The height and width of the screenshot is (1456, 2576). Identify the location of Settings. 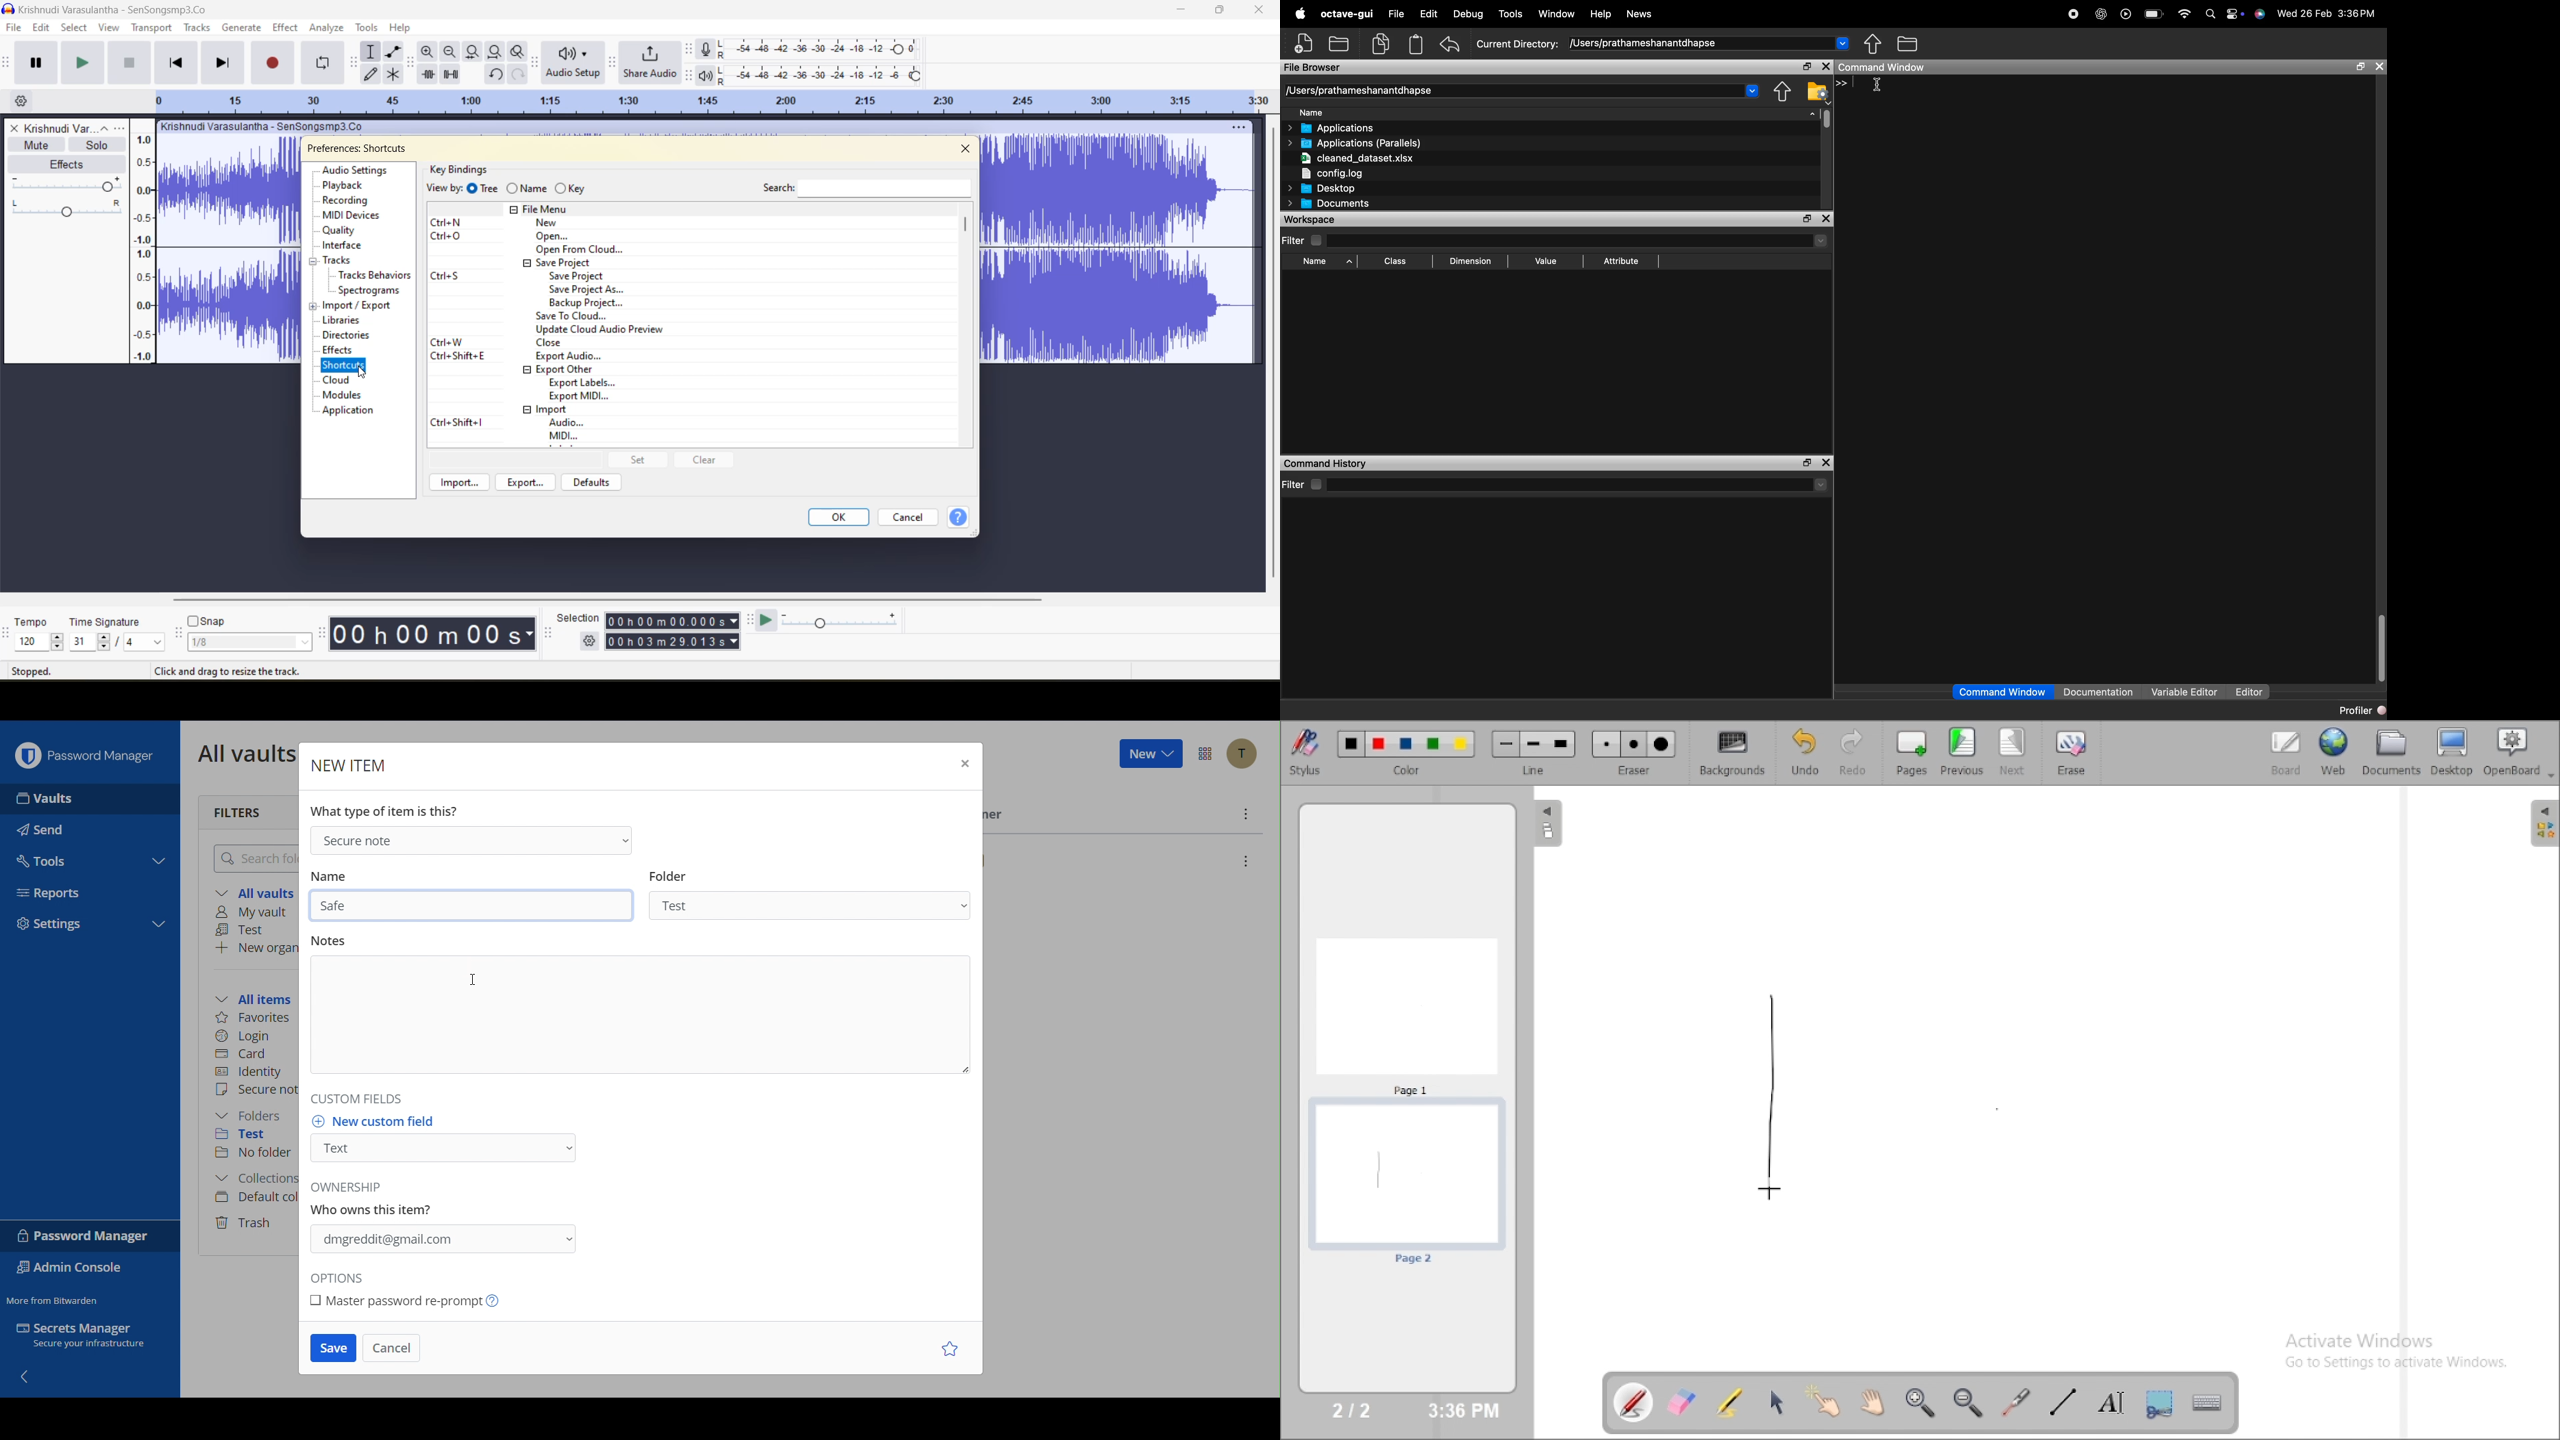
(90, 922).